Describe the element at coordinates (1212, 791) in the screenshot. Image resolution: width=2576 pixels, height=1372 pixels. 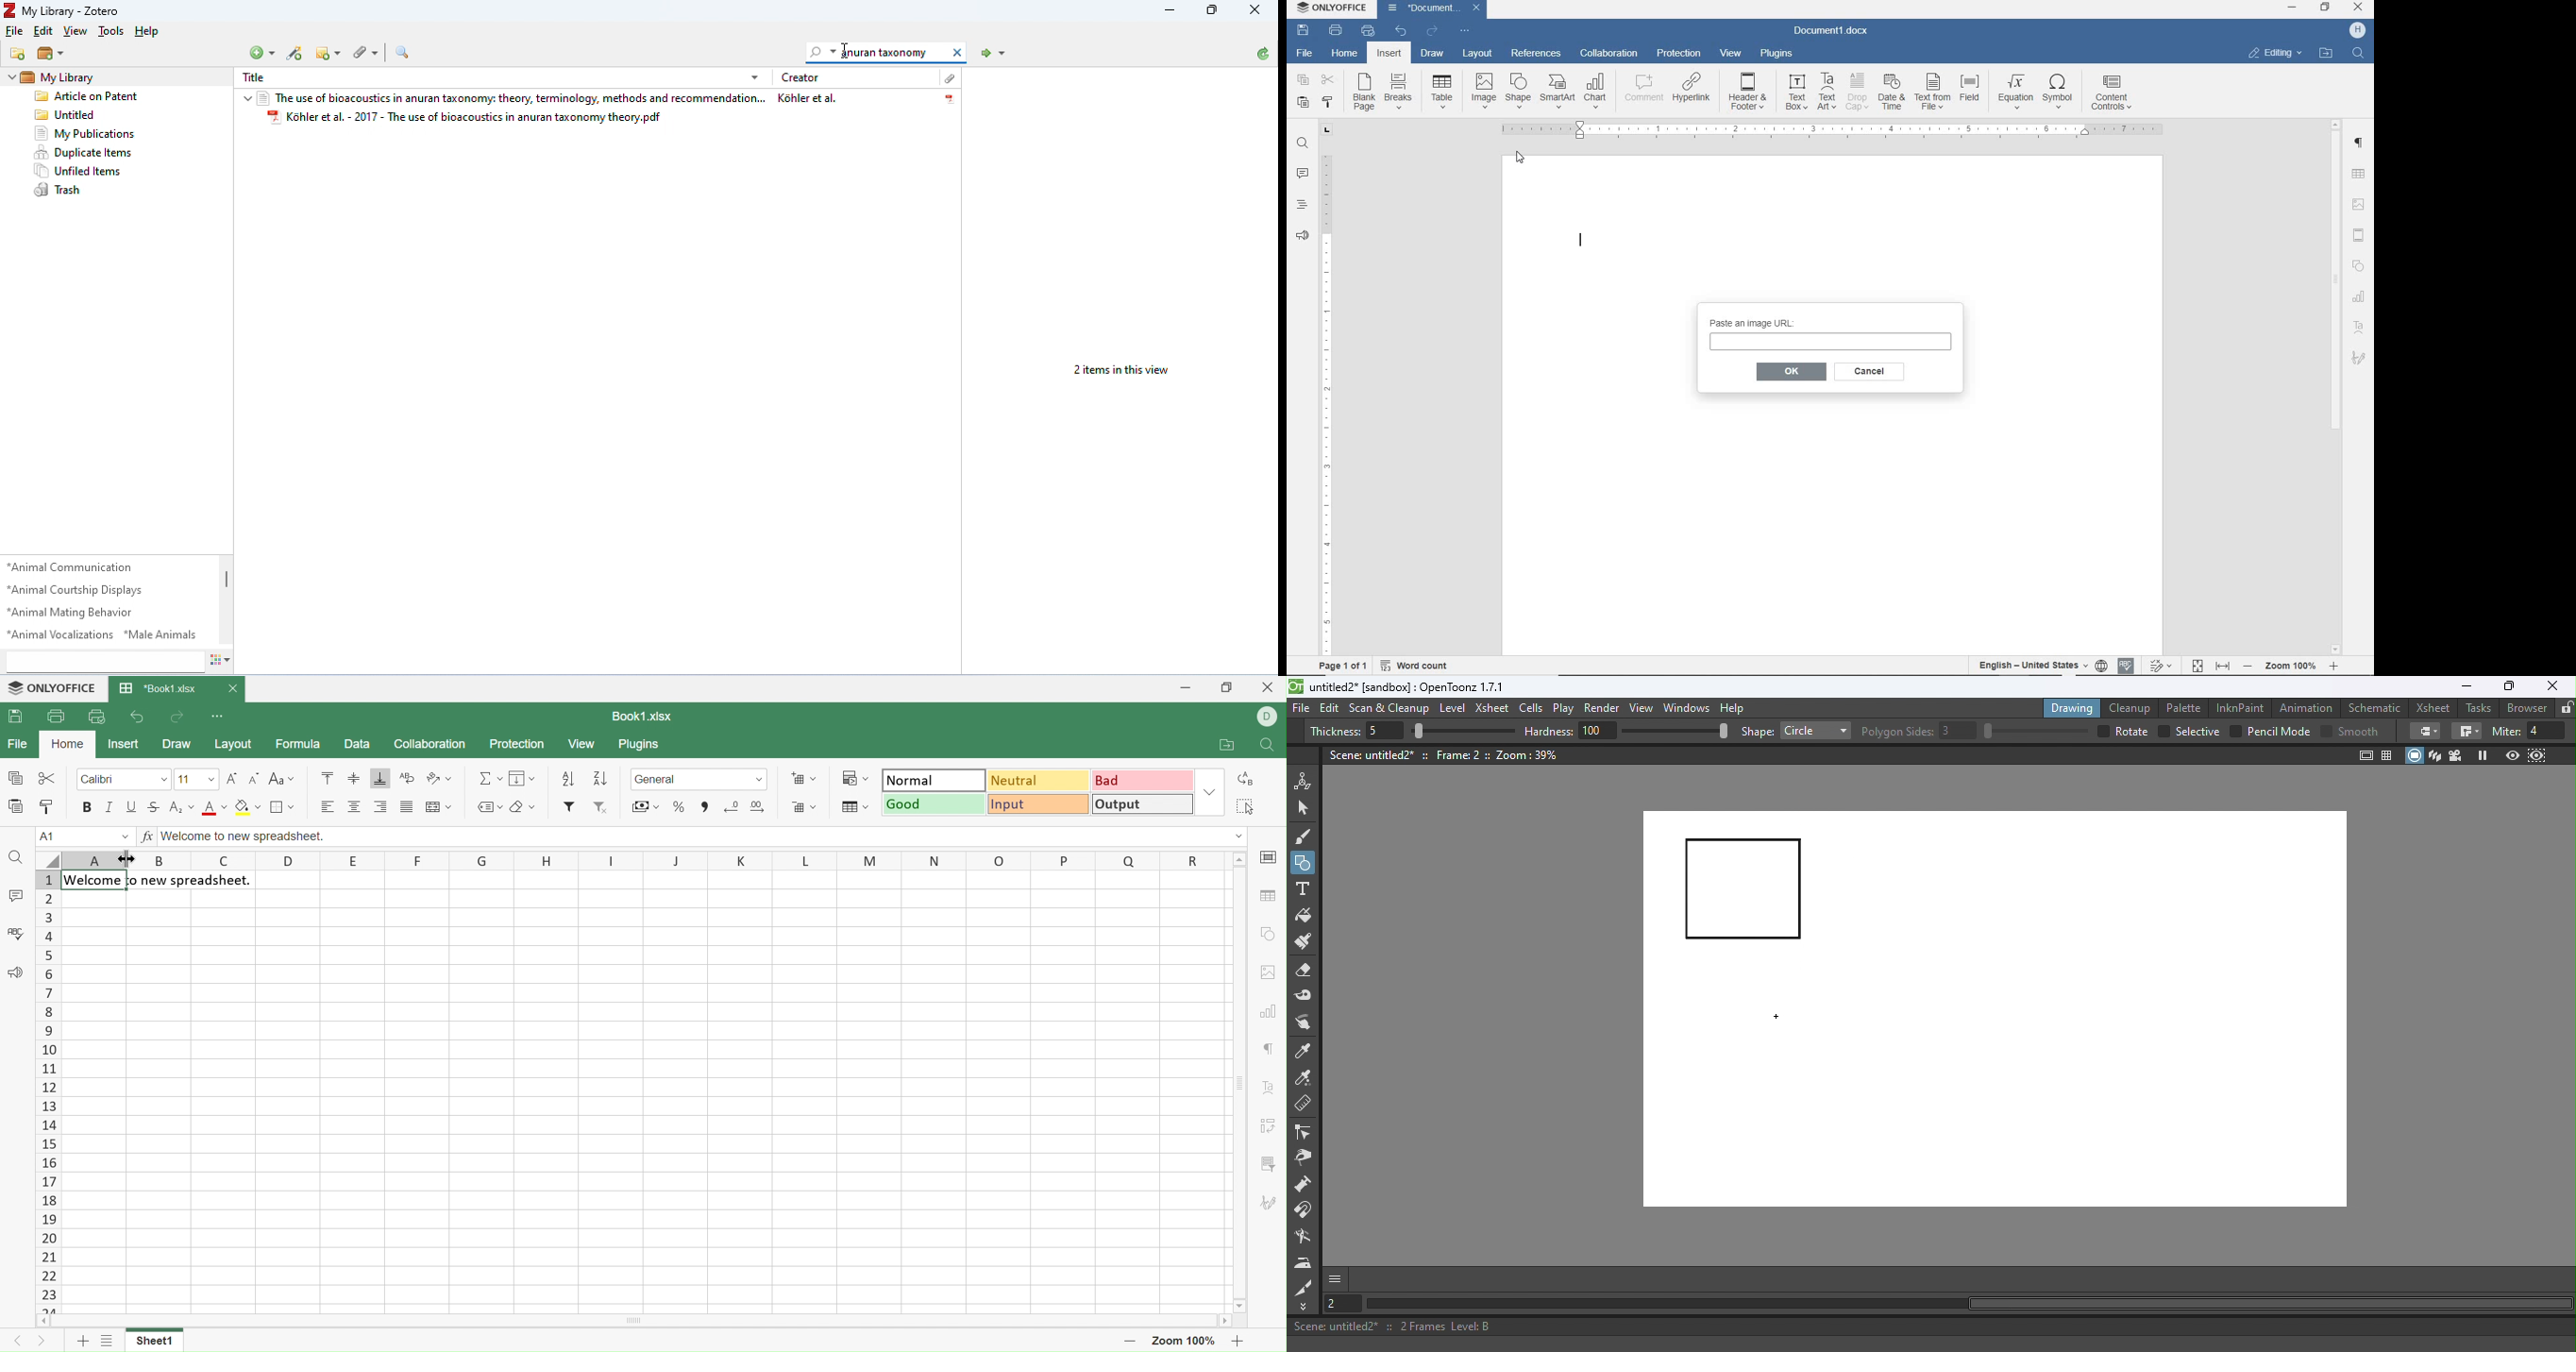
I see `Drop Down` at that location.